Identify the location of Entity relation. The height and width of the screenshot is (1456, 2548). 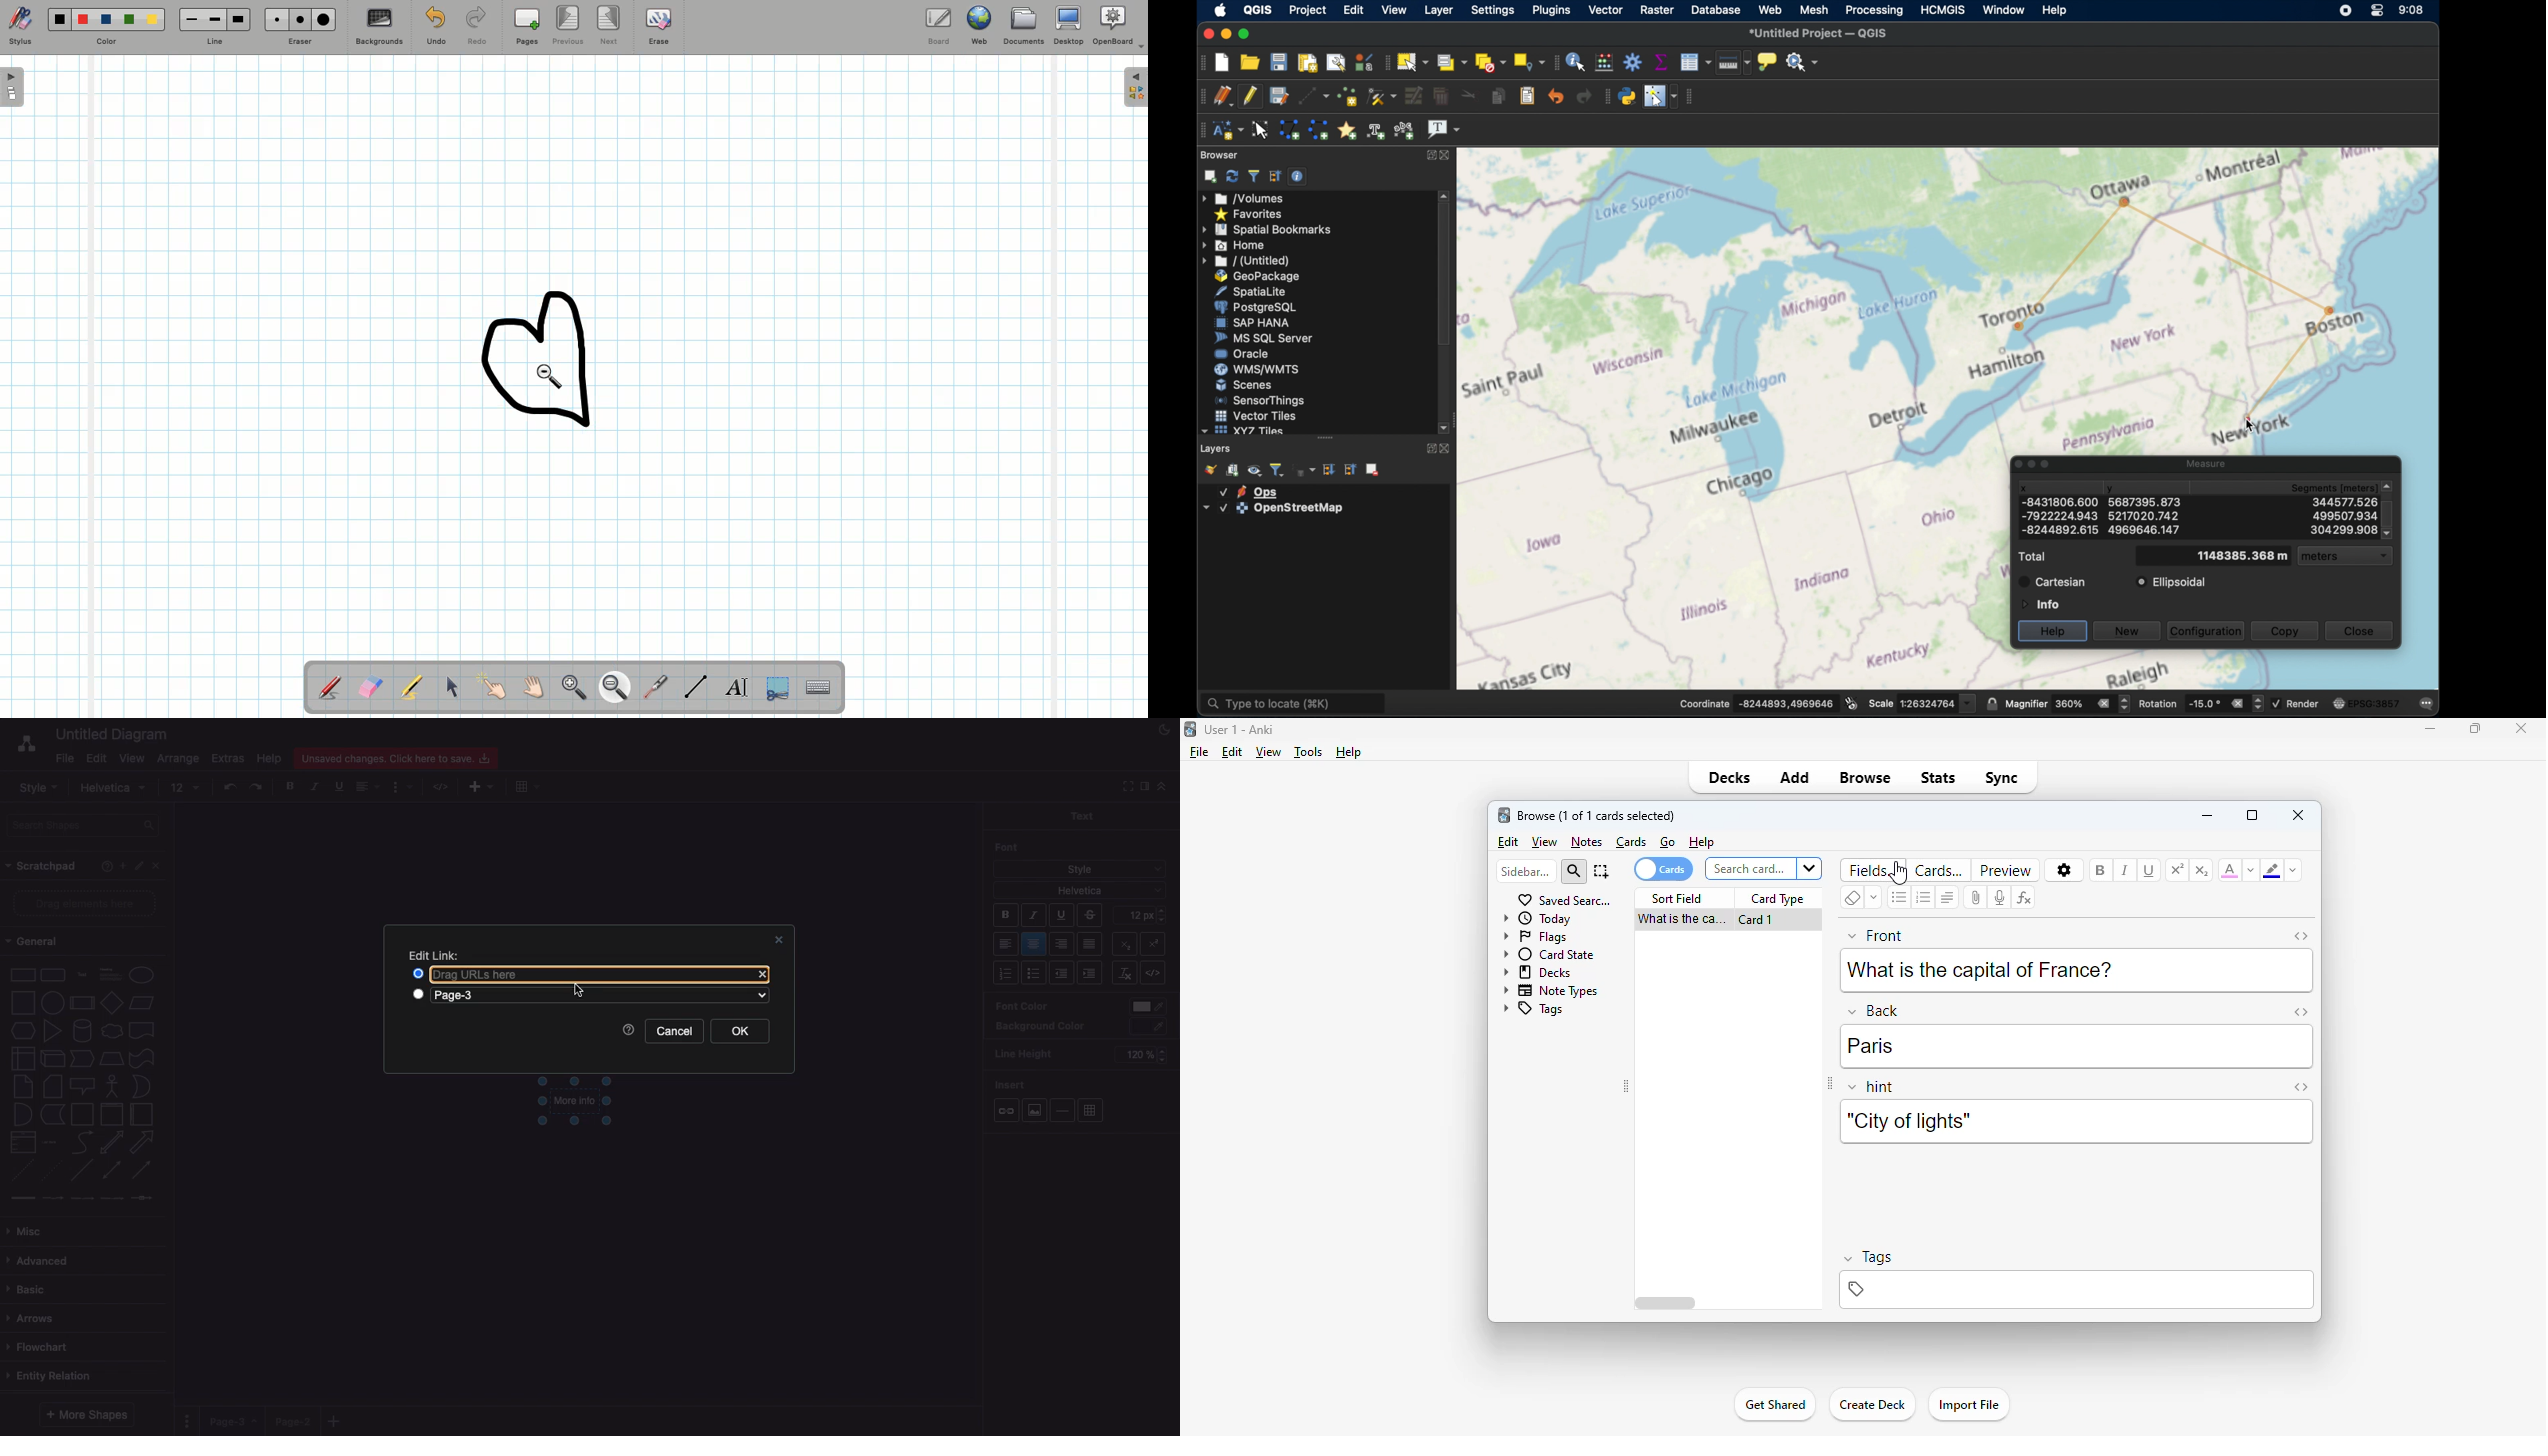
(52, 1377).